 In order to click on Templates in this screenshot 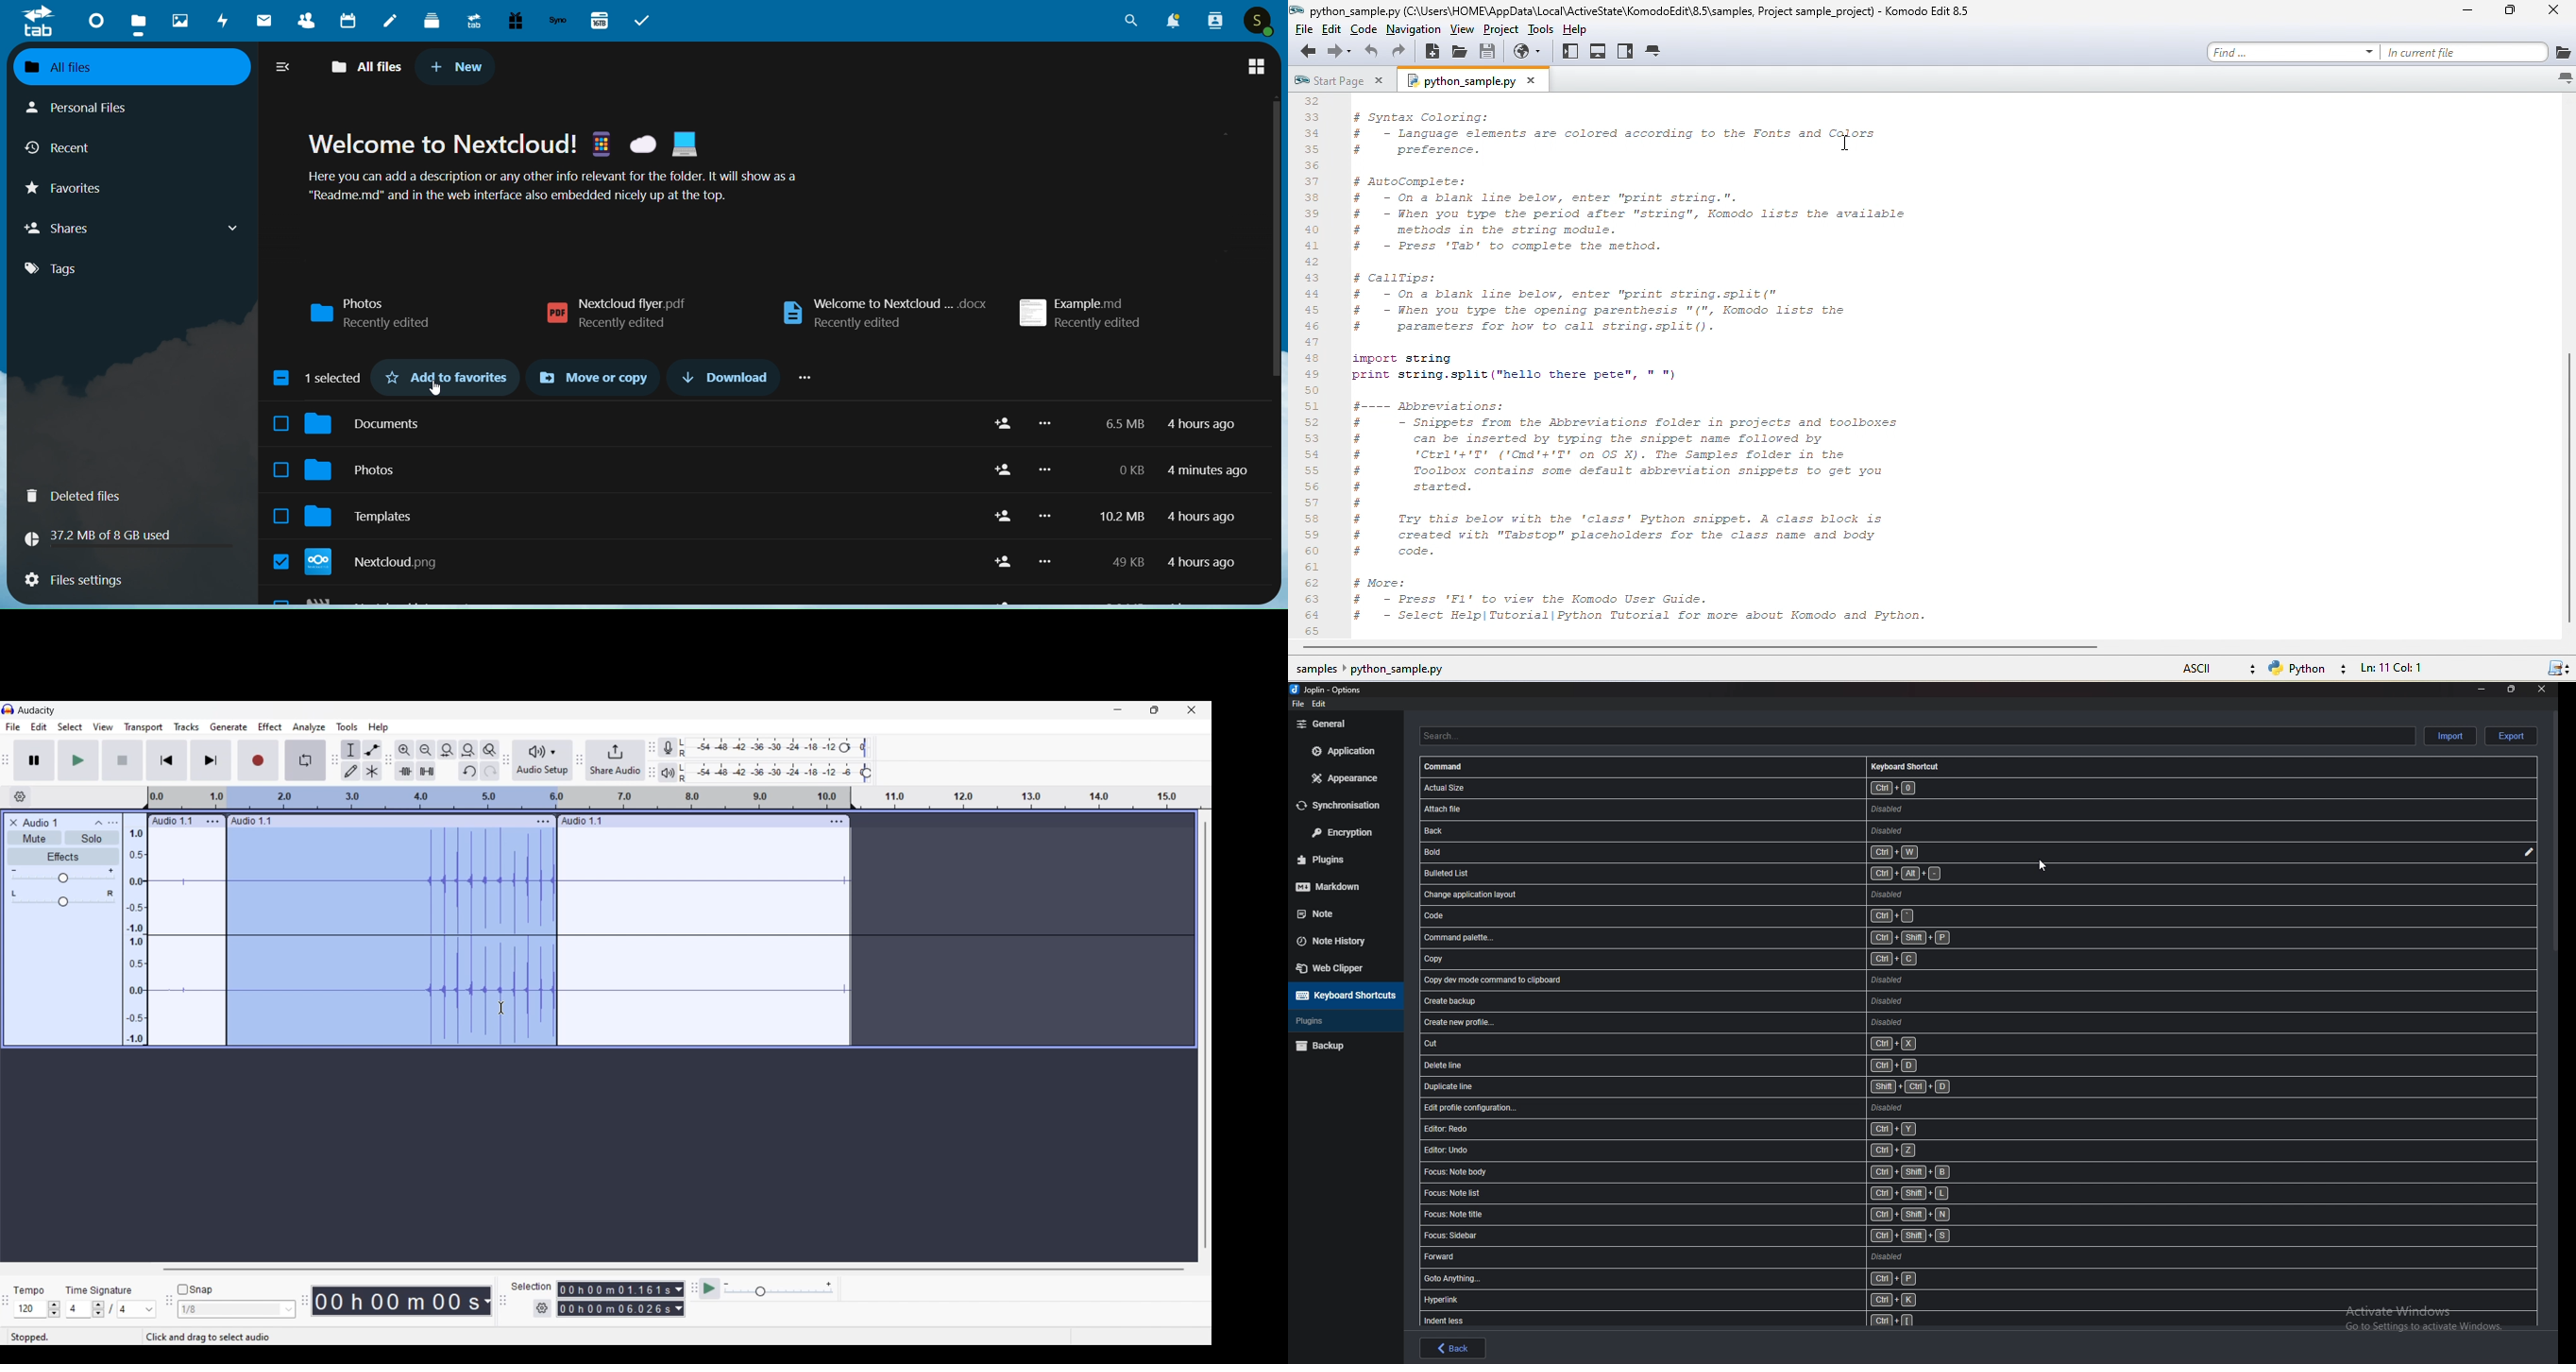, I will do `click(641, 516)`.